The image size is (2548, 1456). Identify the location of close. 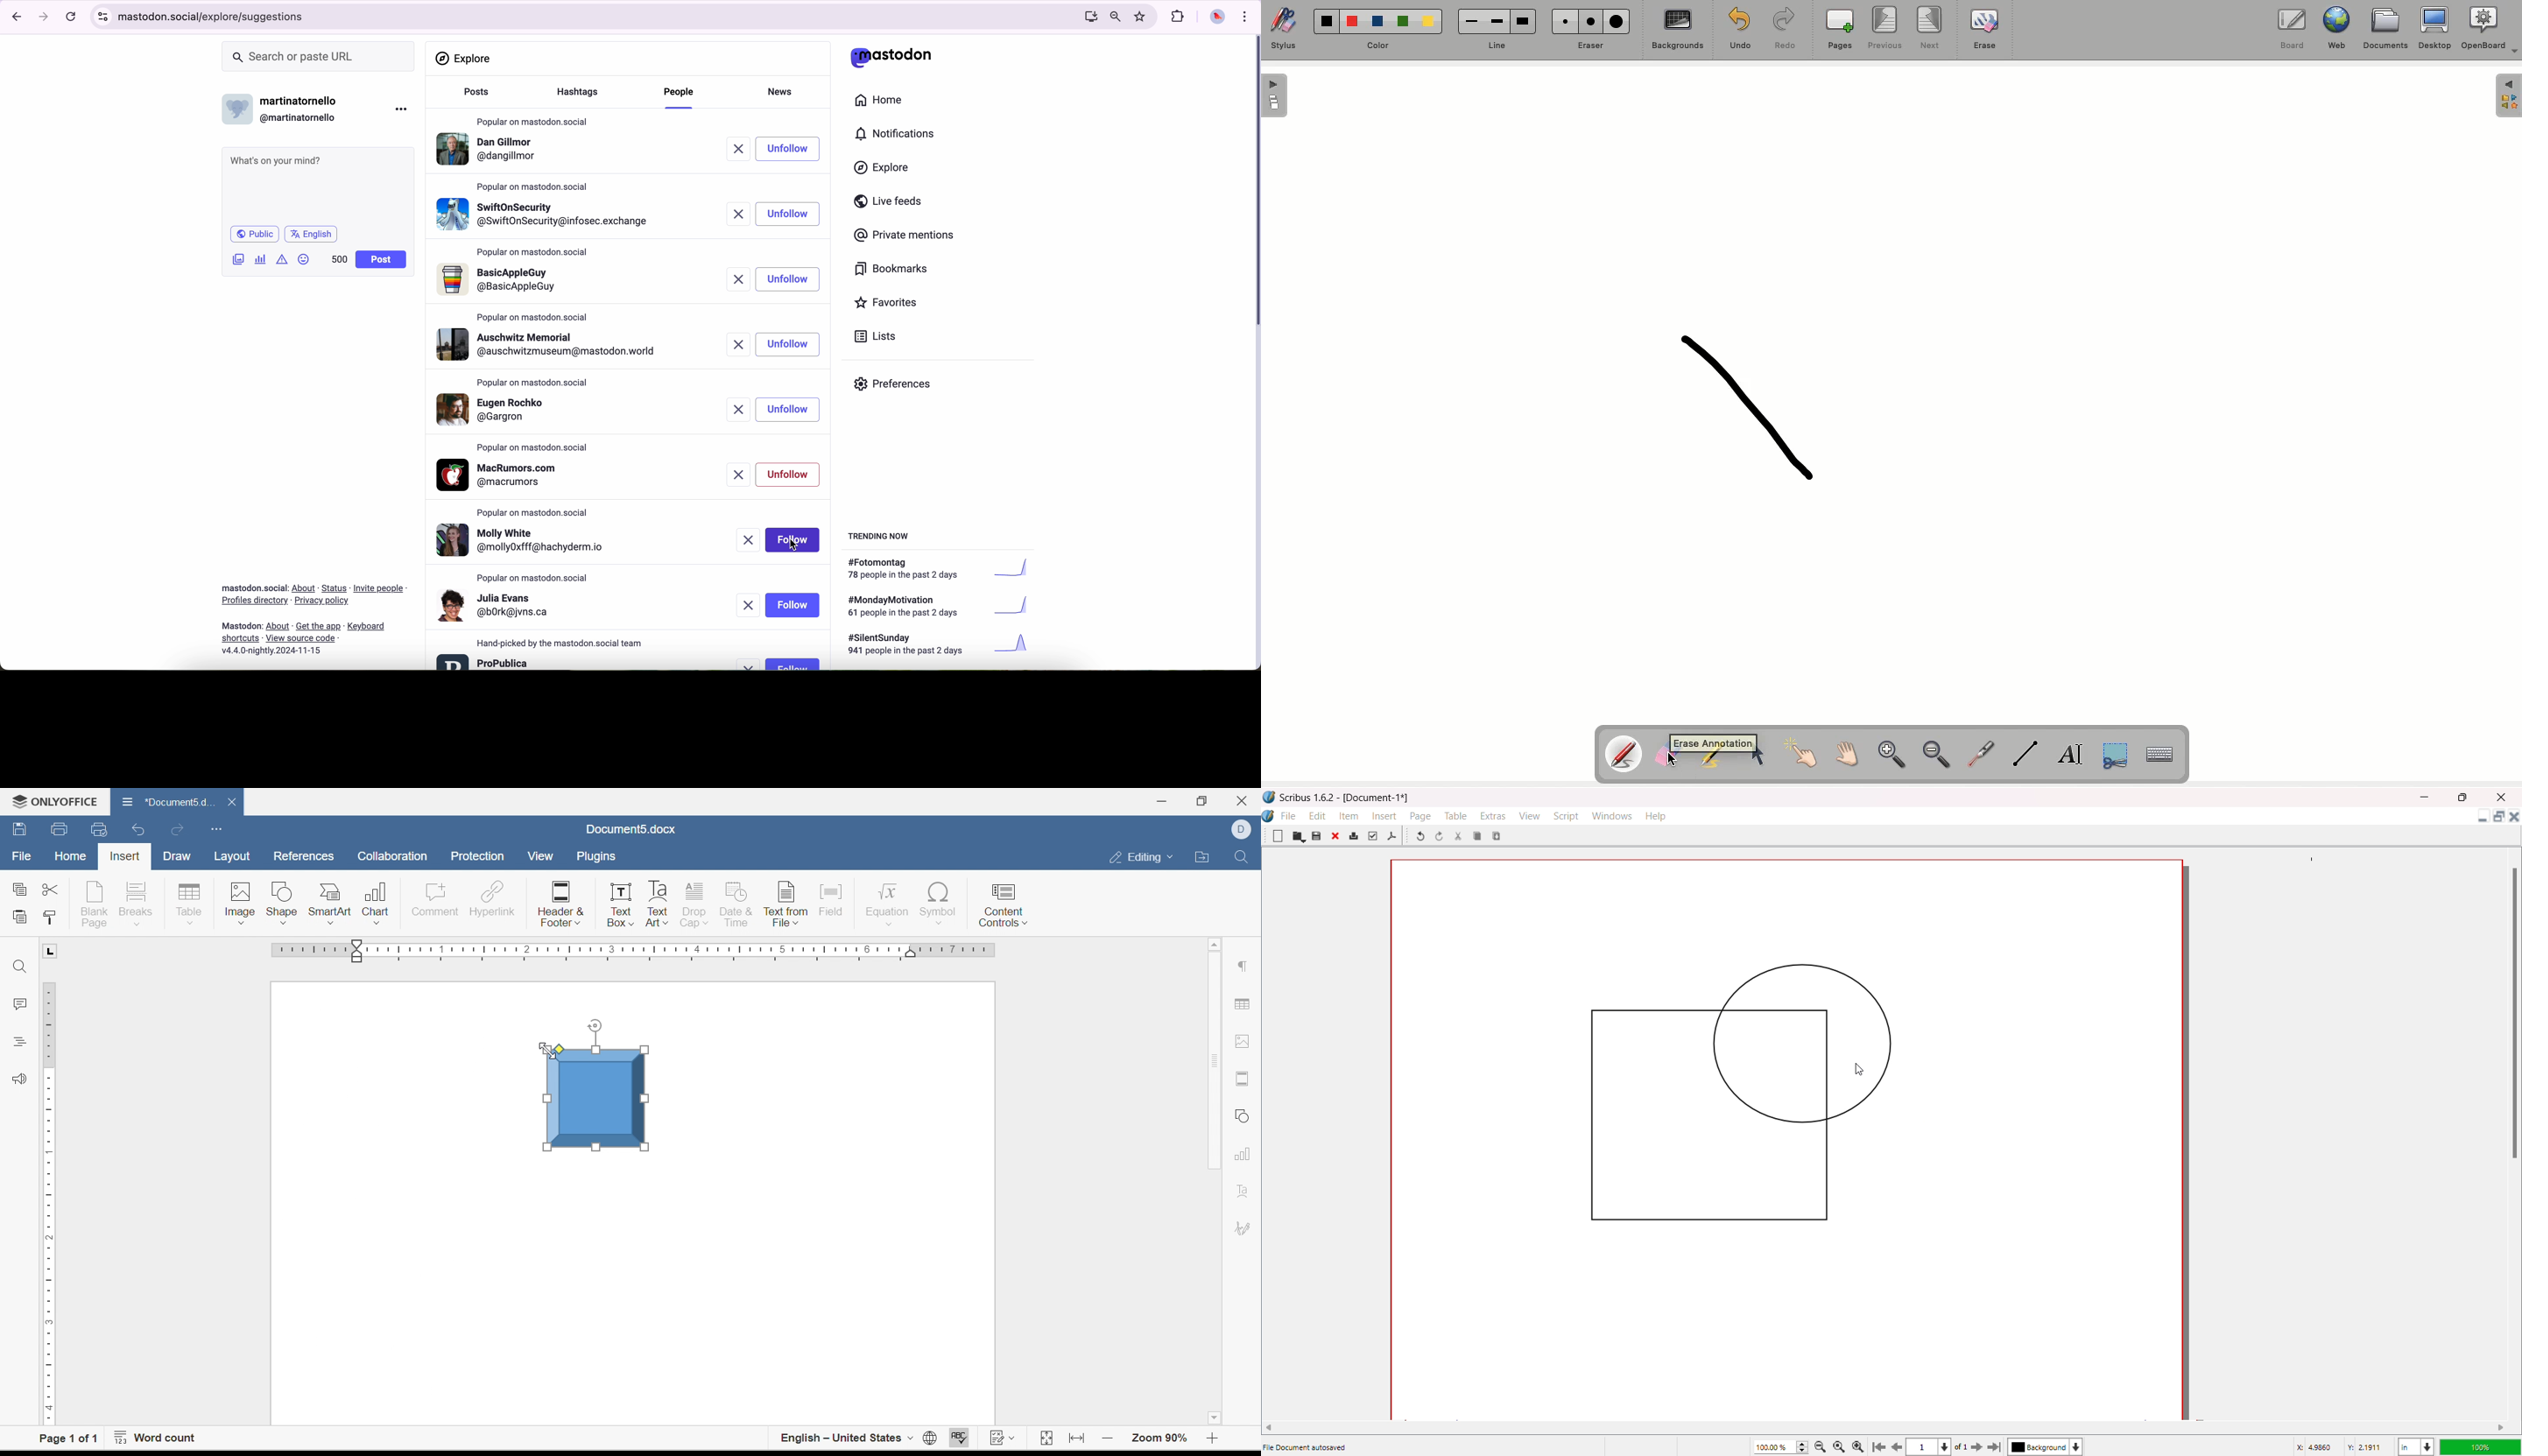
(232, 803).